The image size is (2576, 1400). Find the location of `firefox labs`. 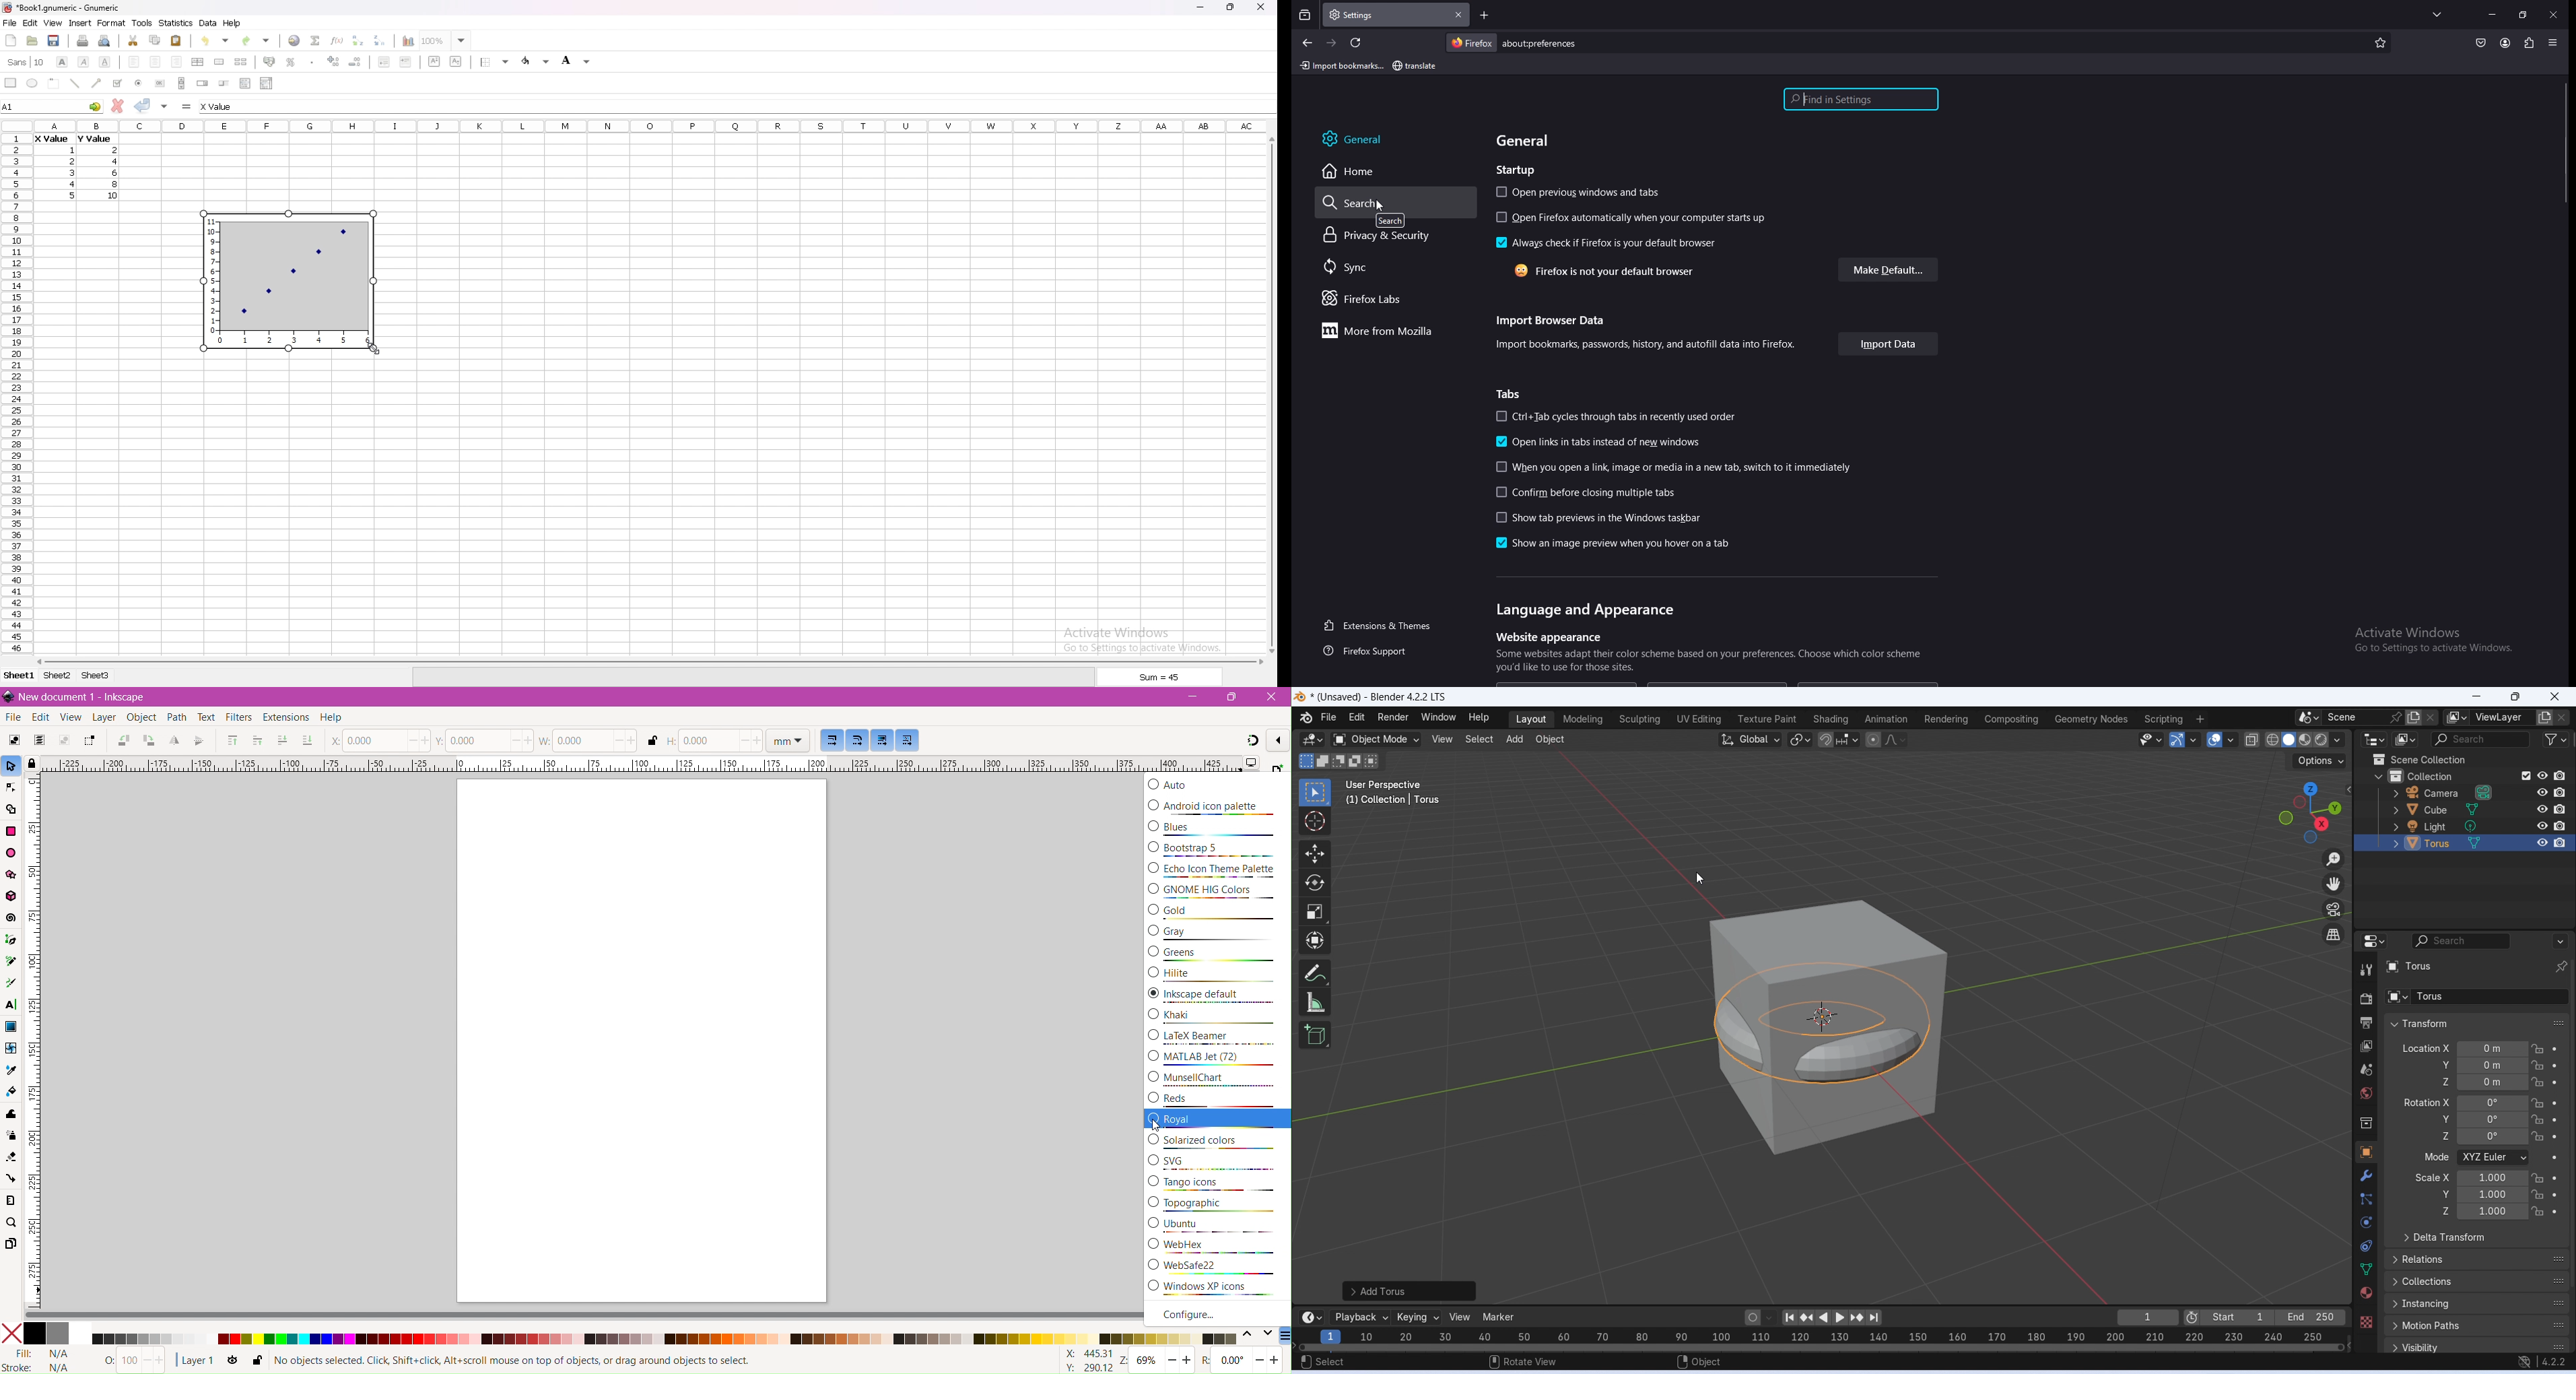

firefox labs is located at coordinates (1384, 298).